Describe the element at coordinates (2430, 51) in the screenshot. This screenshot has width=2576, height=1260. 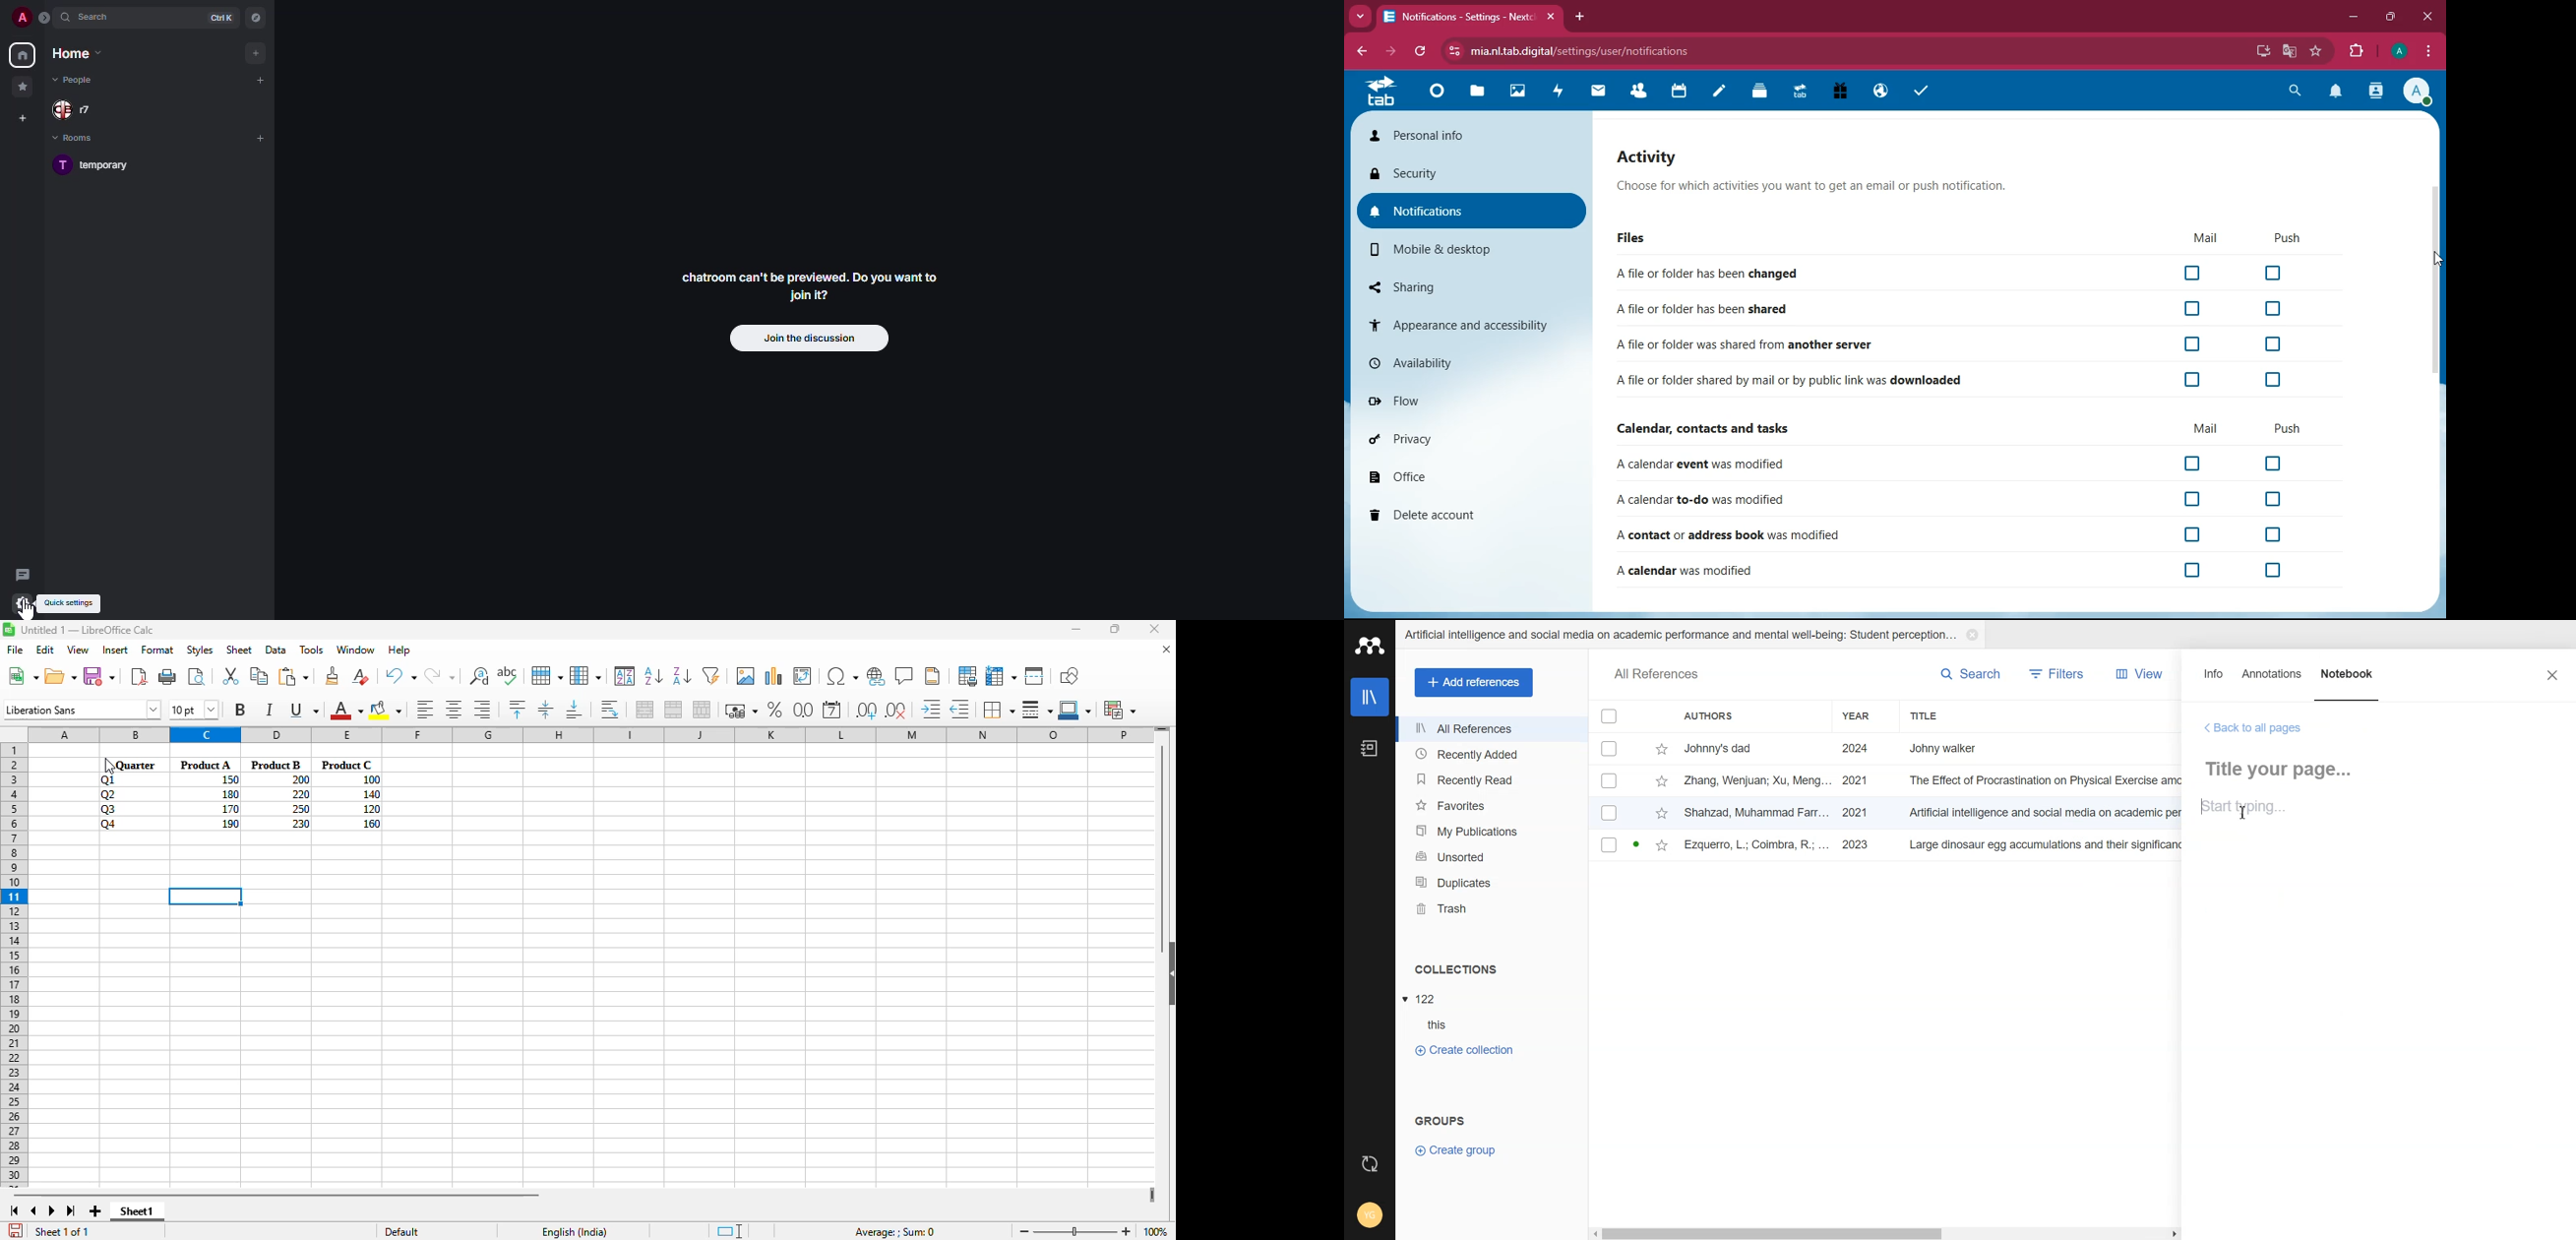
I see `options` at that location.